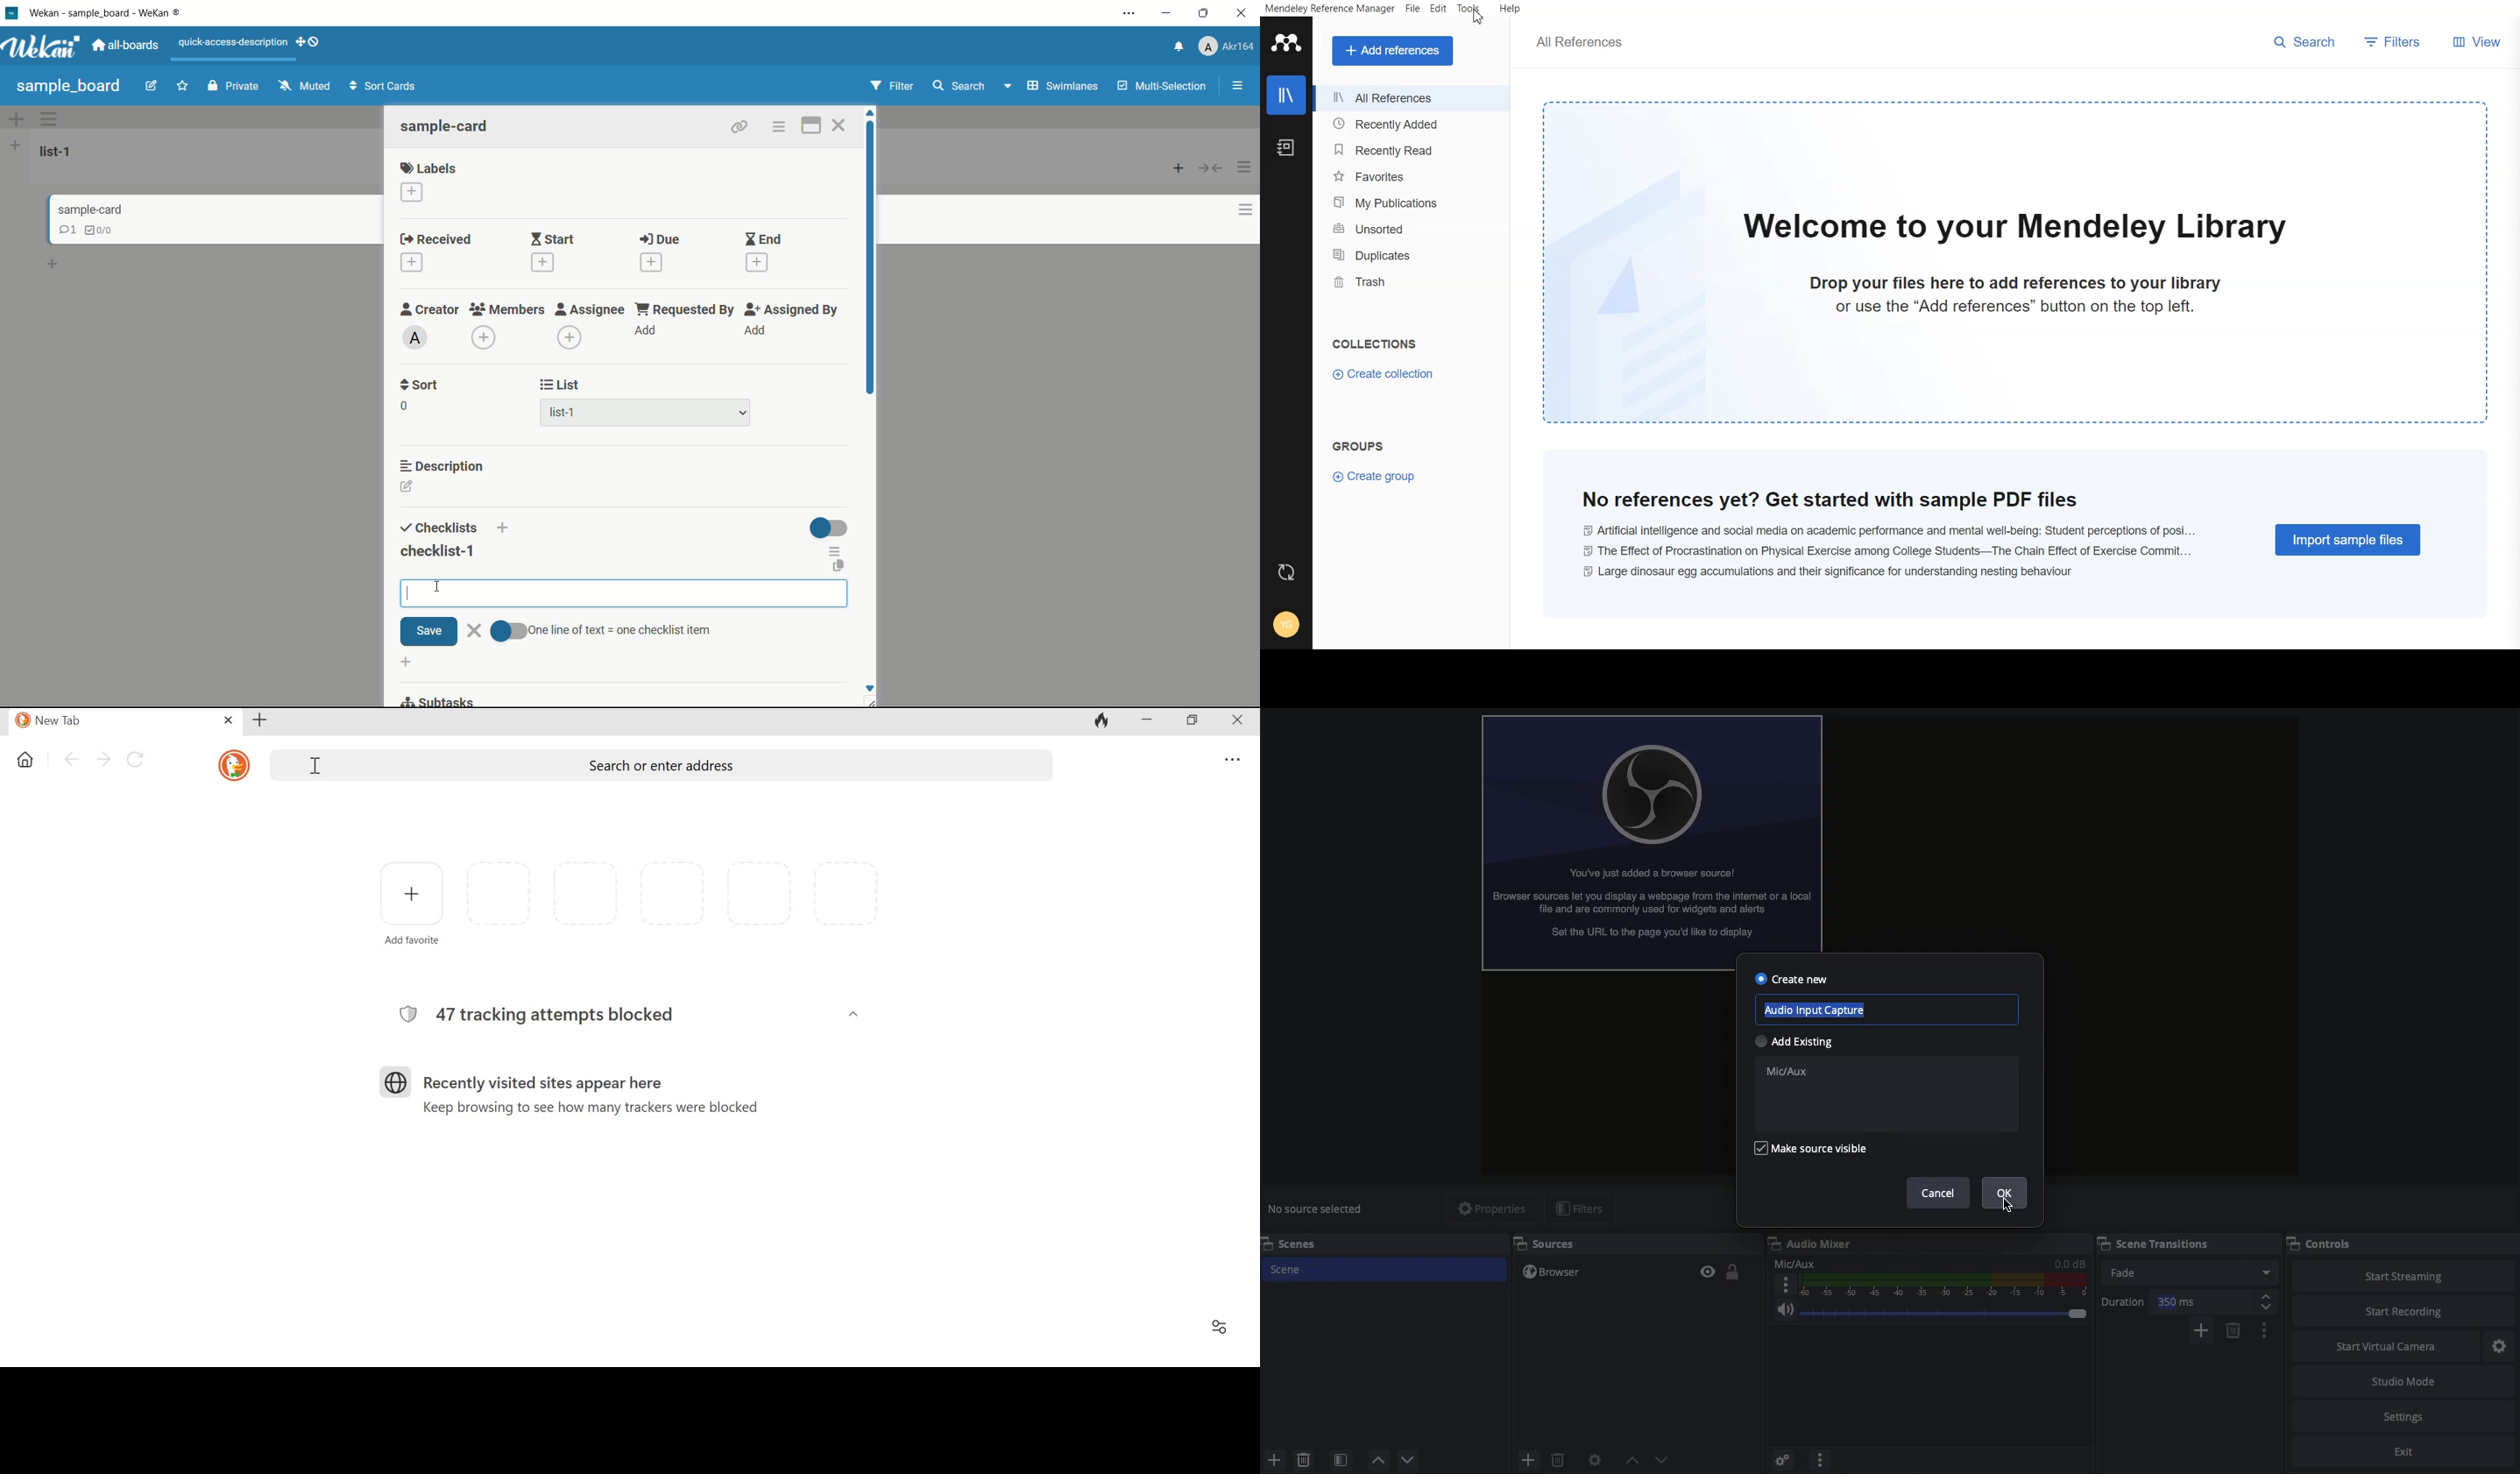  What do you see at coordinates (2403, 1384) in the screenshot?
I see `Studio mode` at bounding box center [2403, 1384].